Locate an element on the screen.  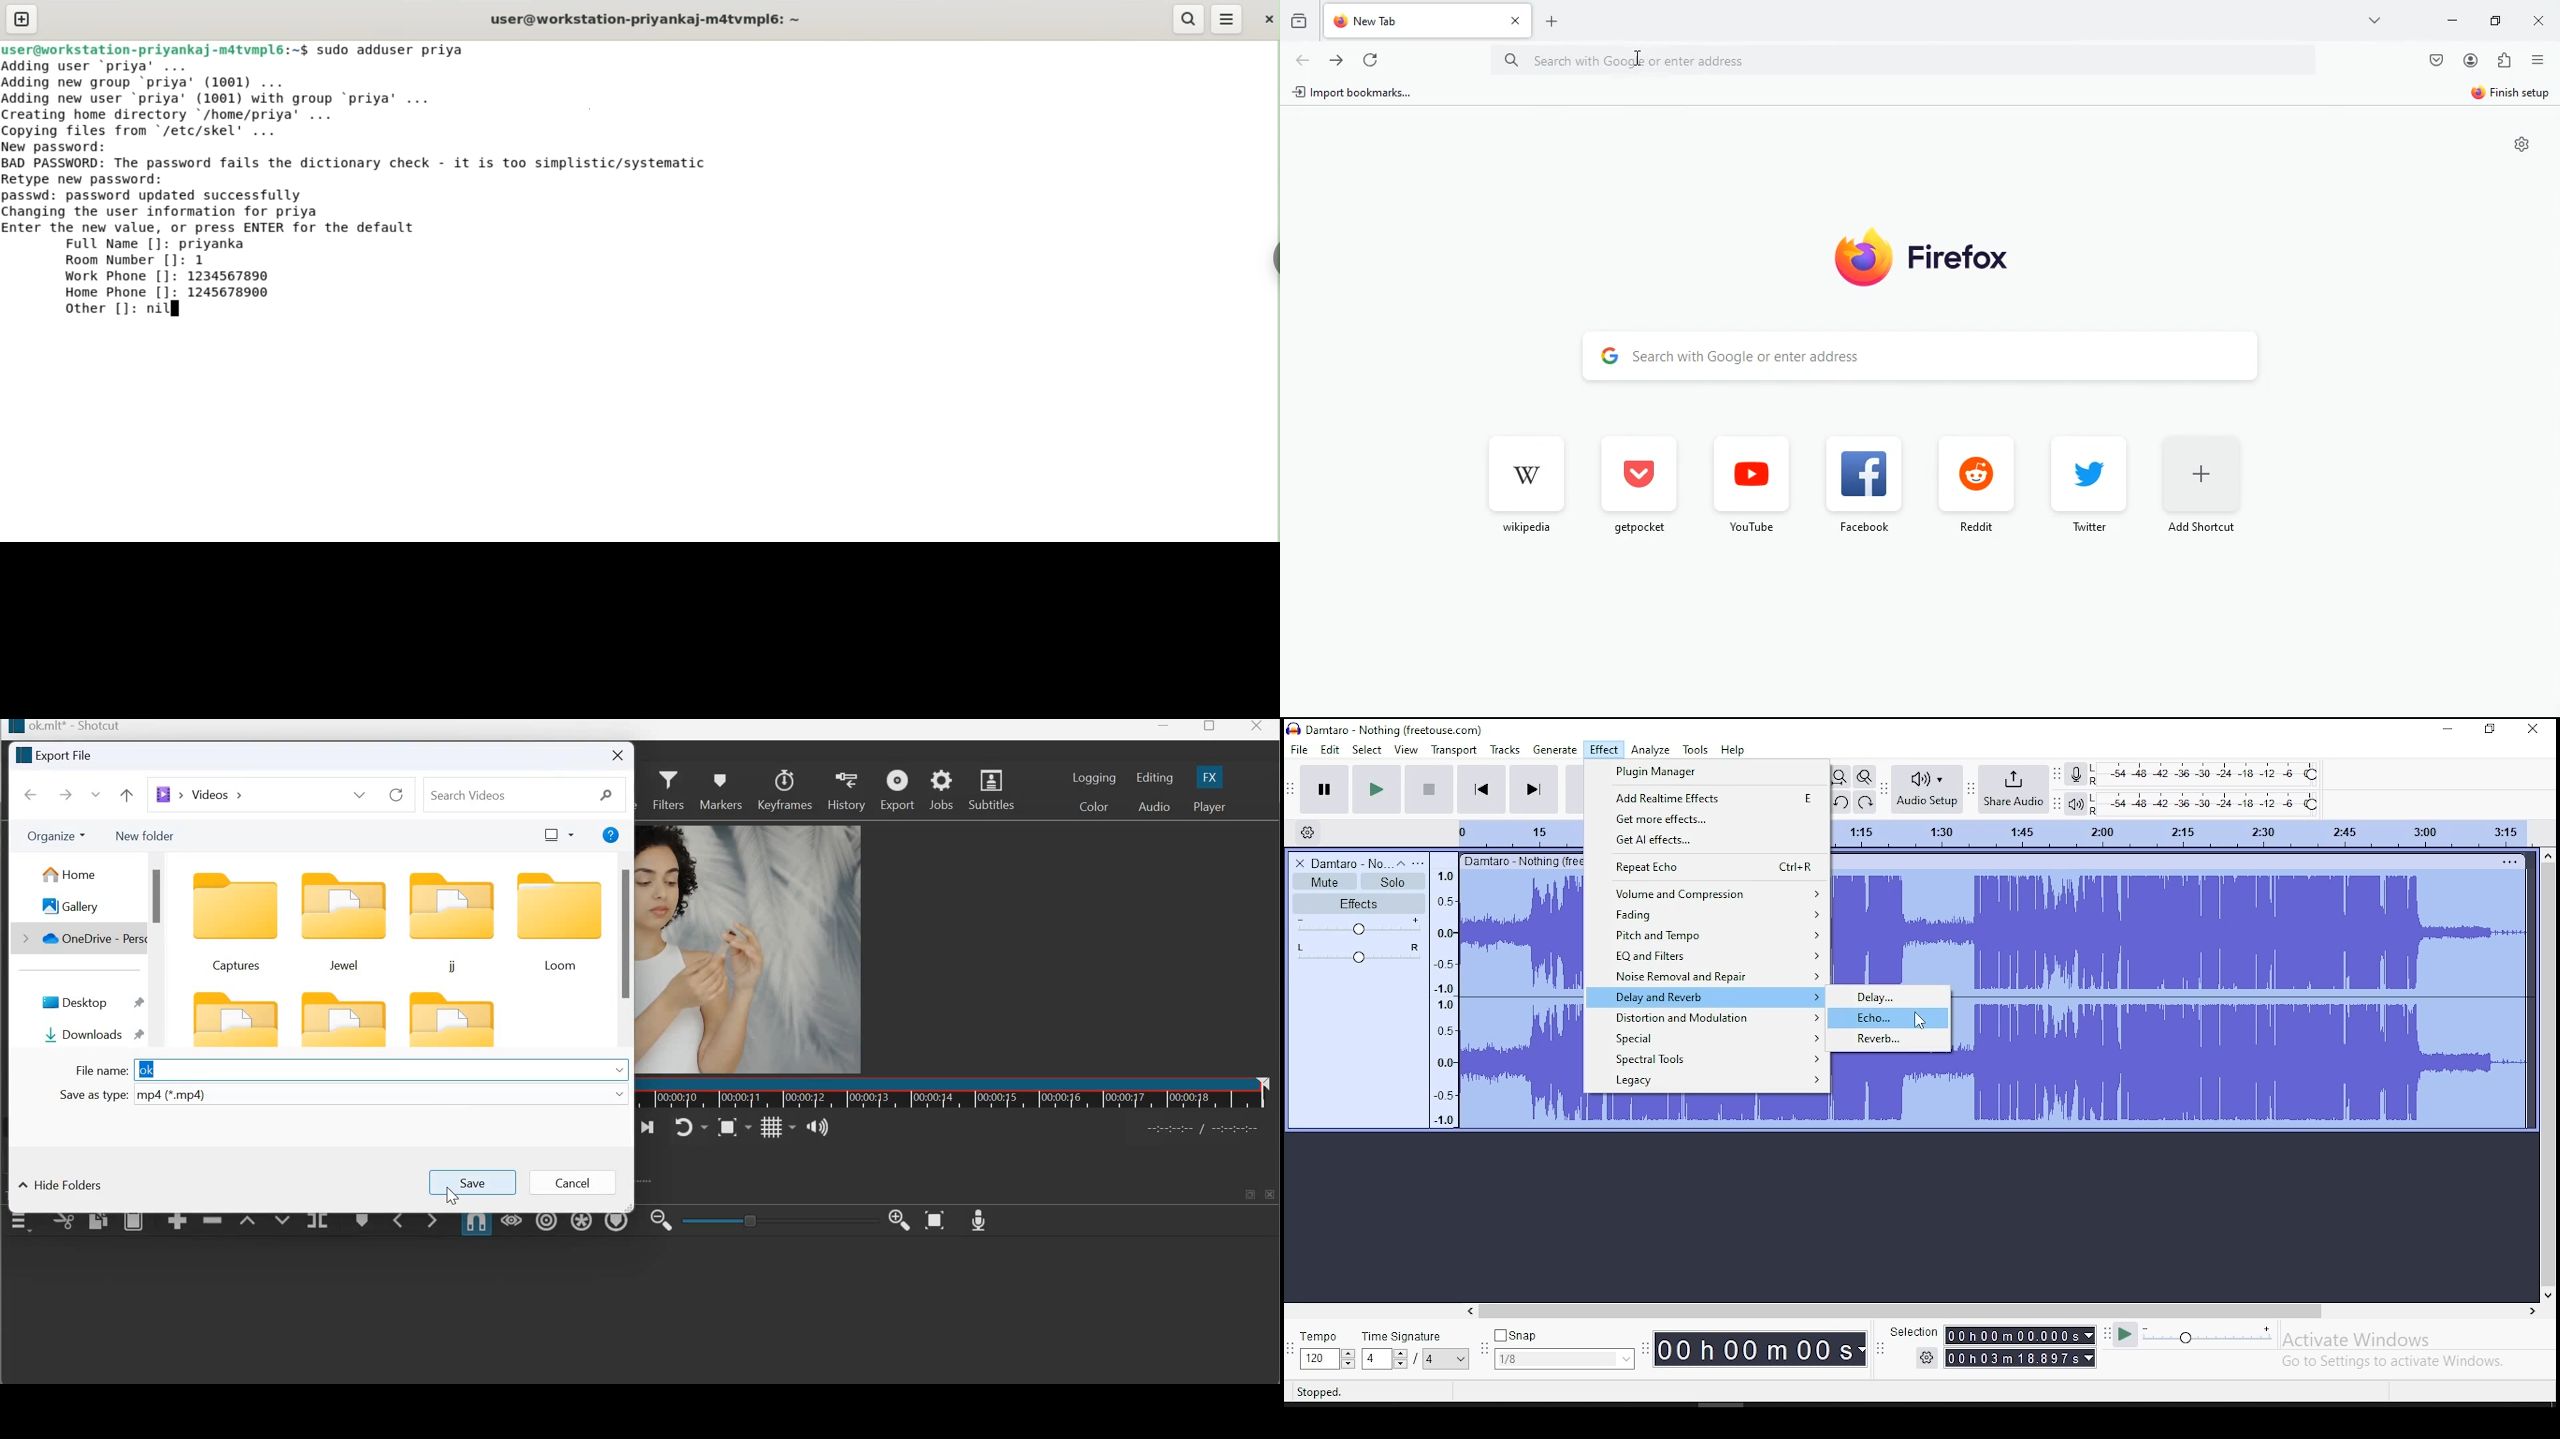
toggle is located at coordinates (773, 1219).